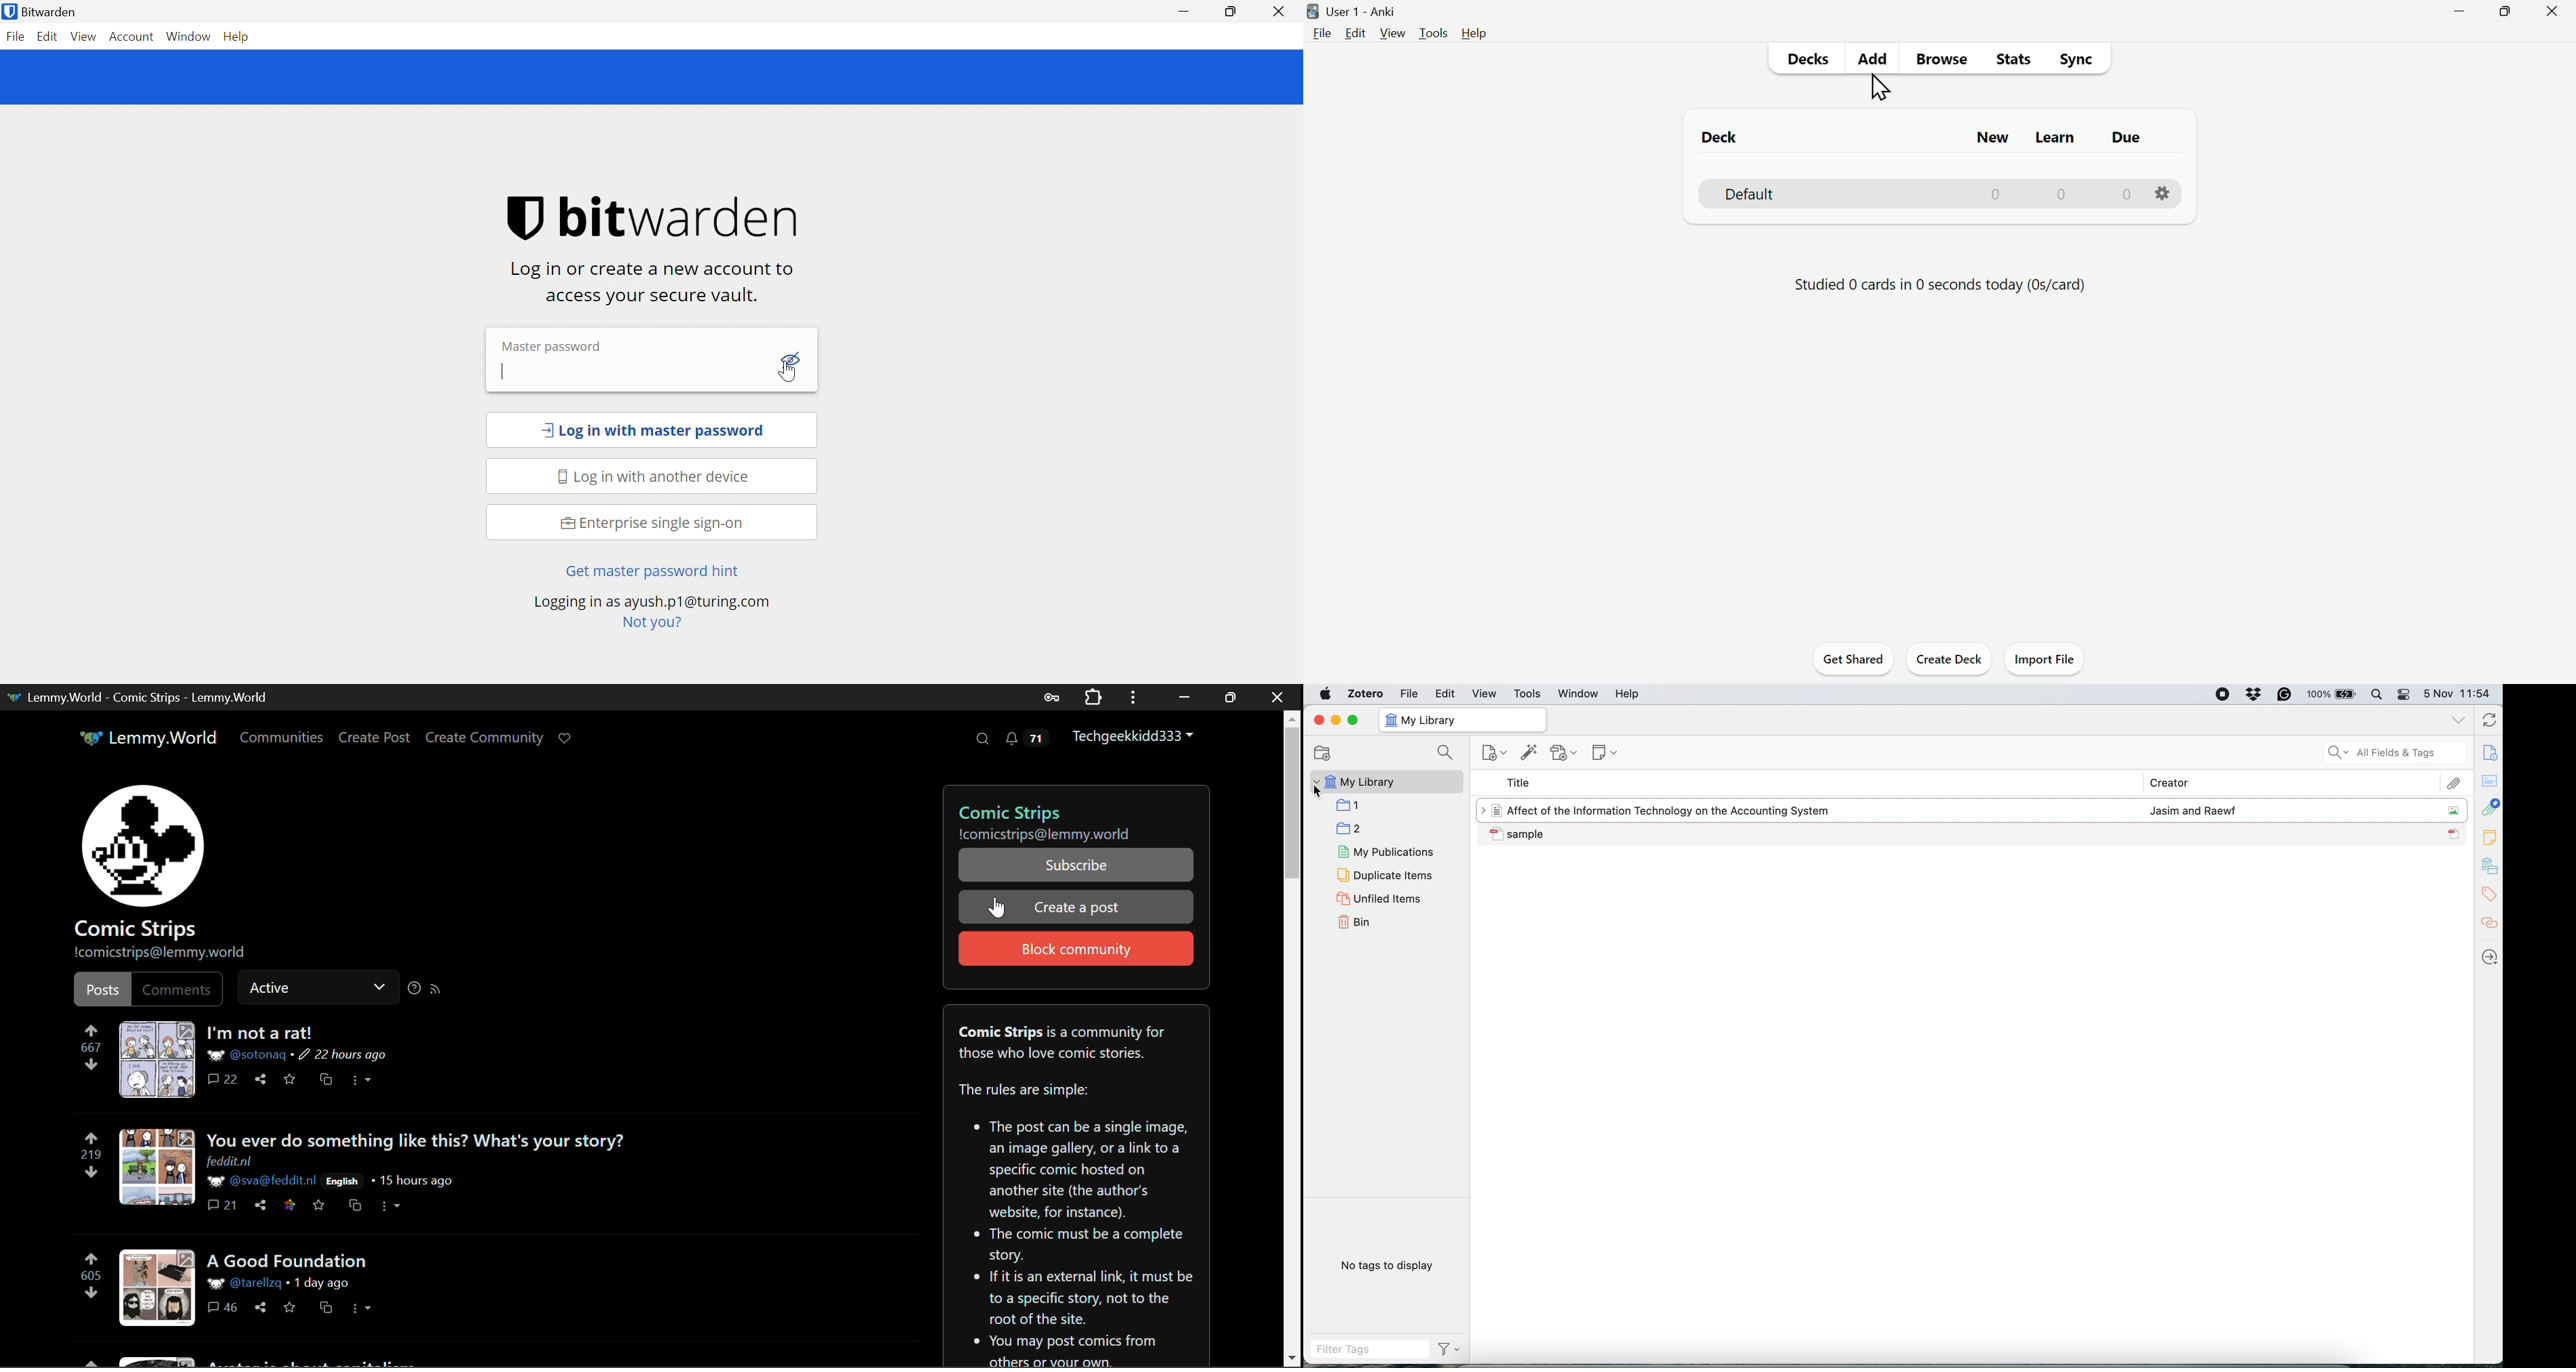  What do you see at coordinates (1494, 750) in the screenshot?
I see `new item` at bounding box center [1494, 750].